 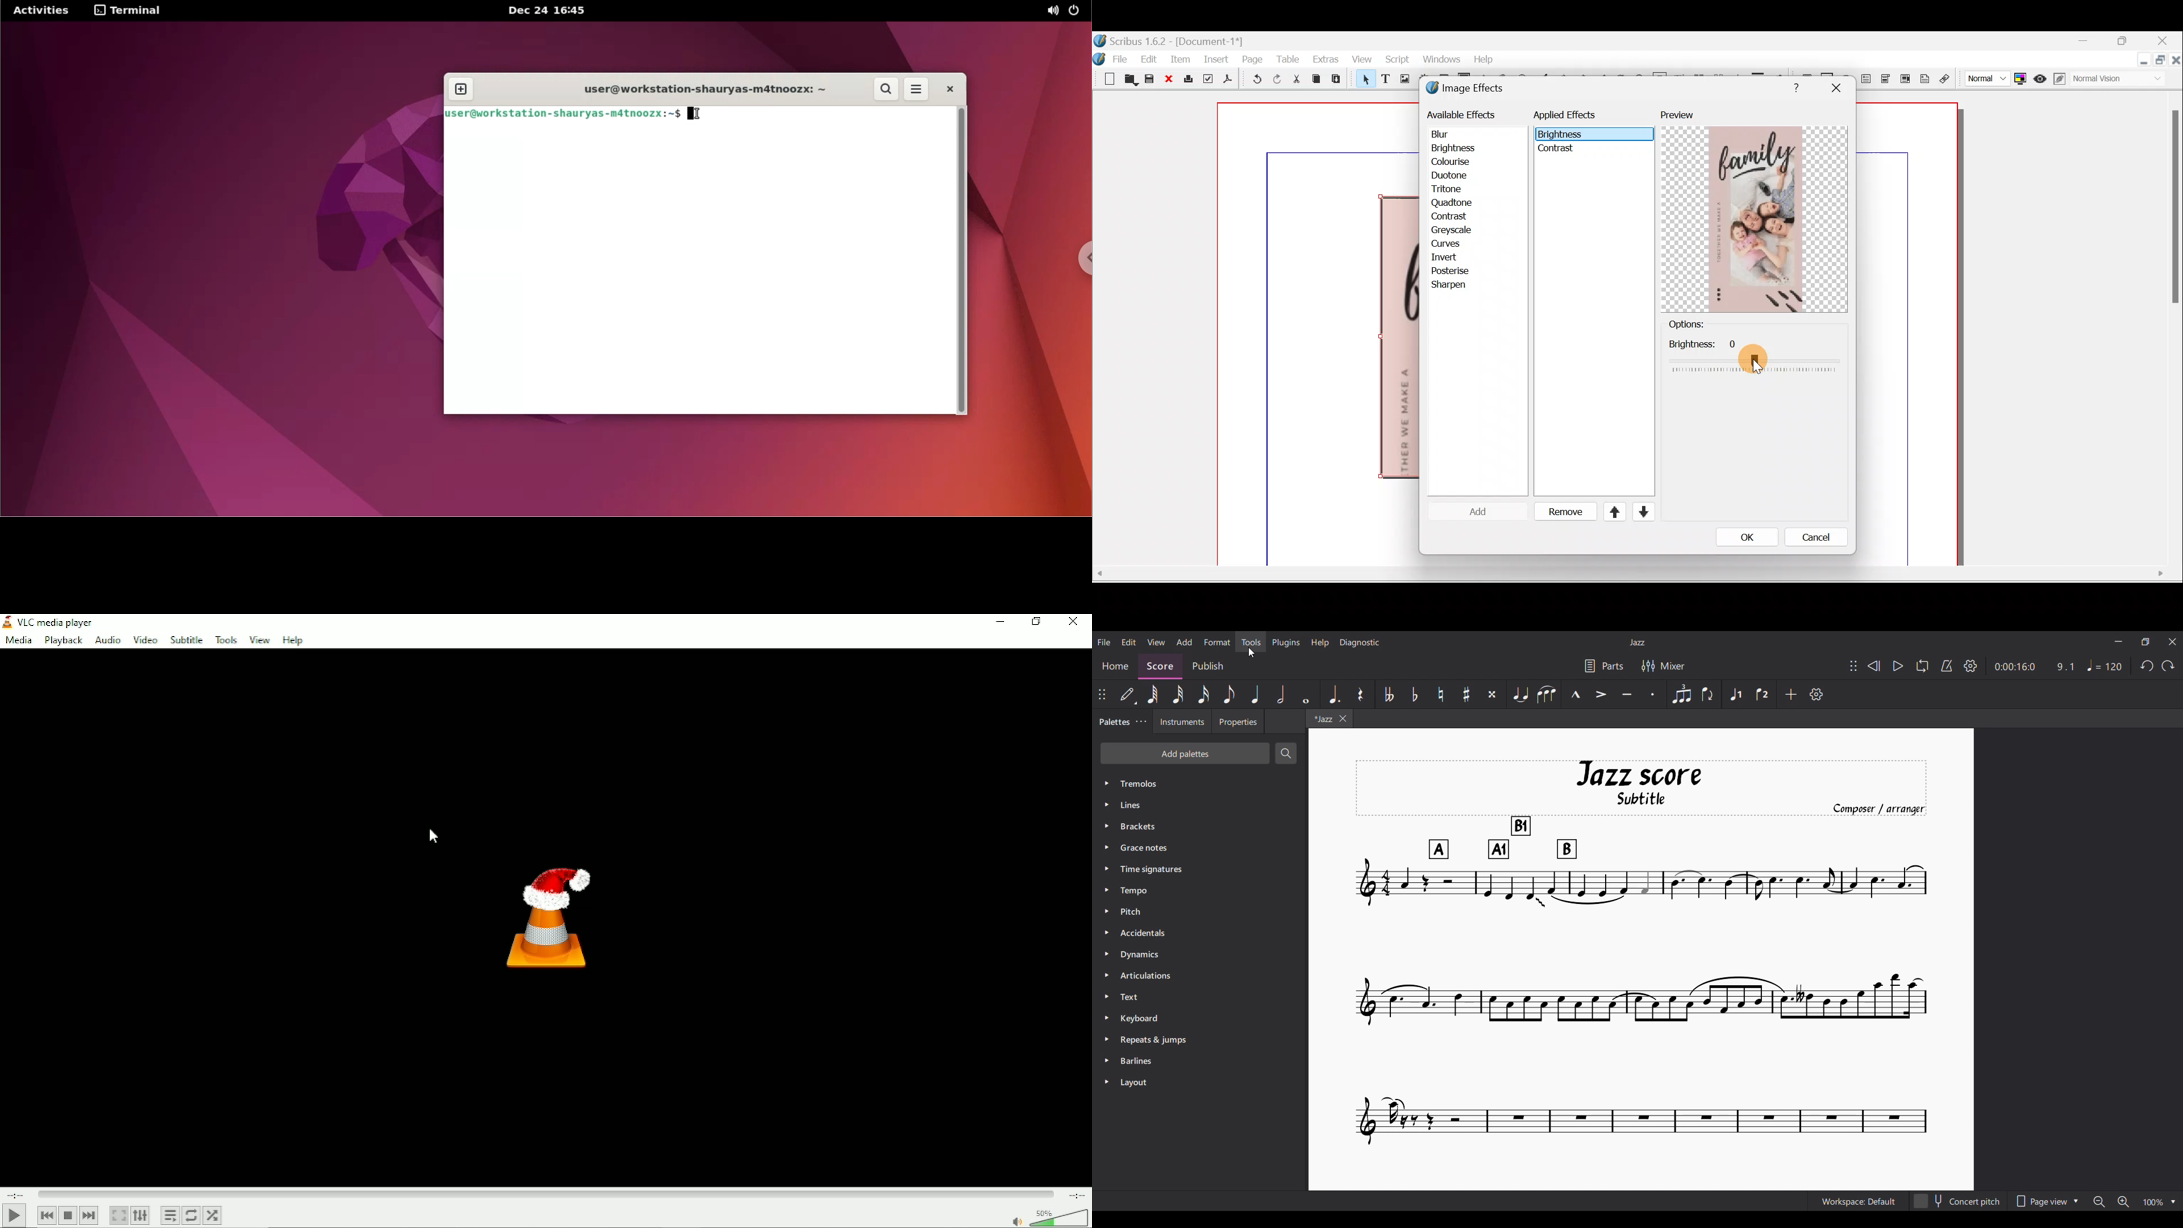 What do you see at coordinates (1200, 1082) in the screenshot?
I see `Layout` at bounding box center [1200, 1082].